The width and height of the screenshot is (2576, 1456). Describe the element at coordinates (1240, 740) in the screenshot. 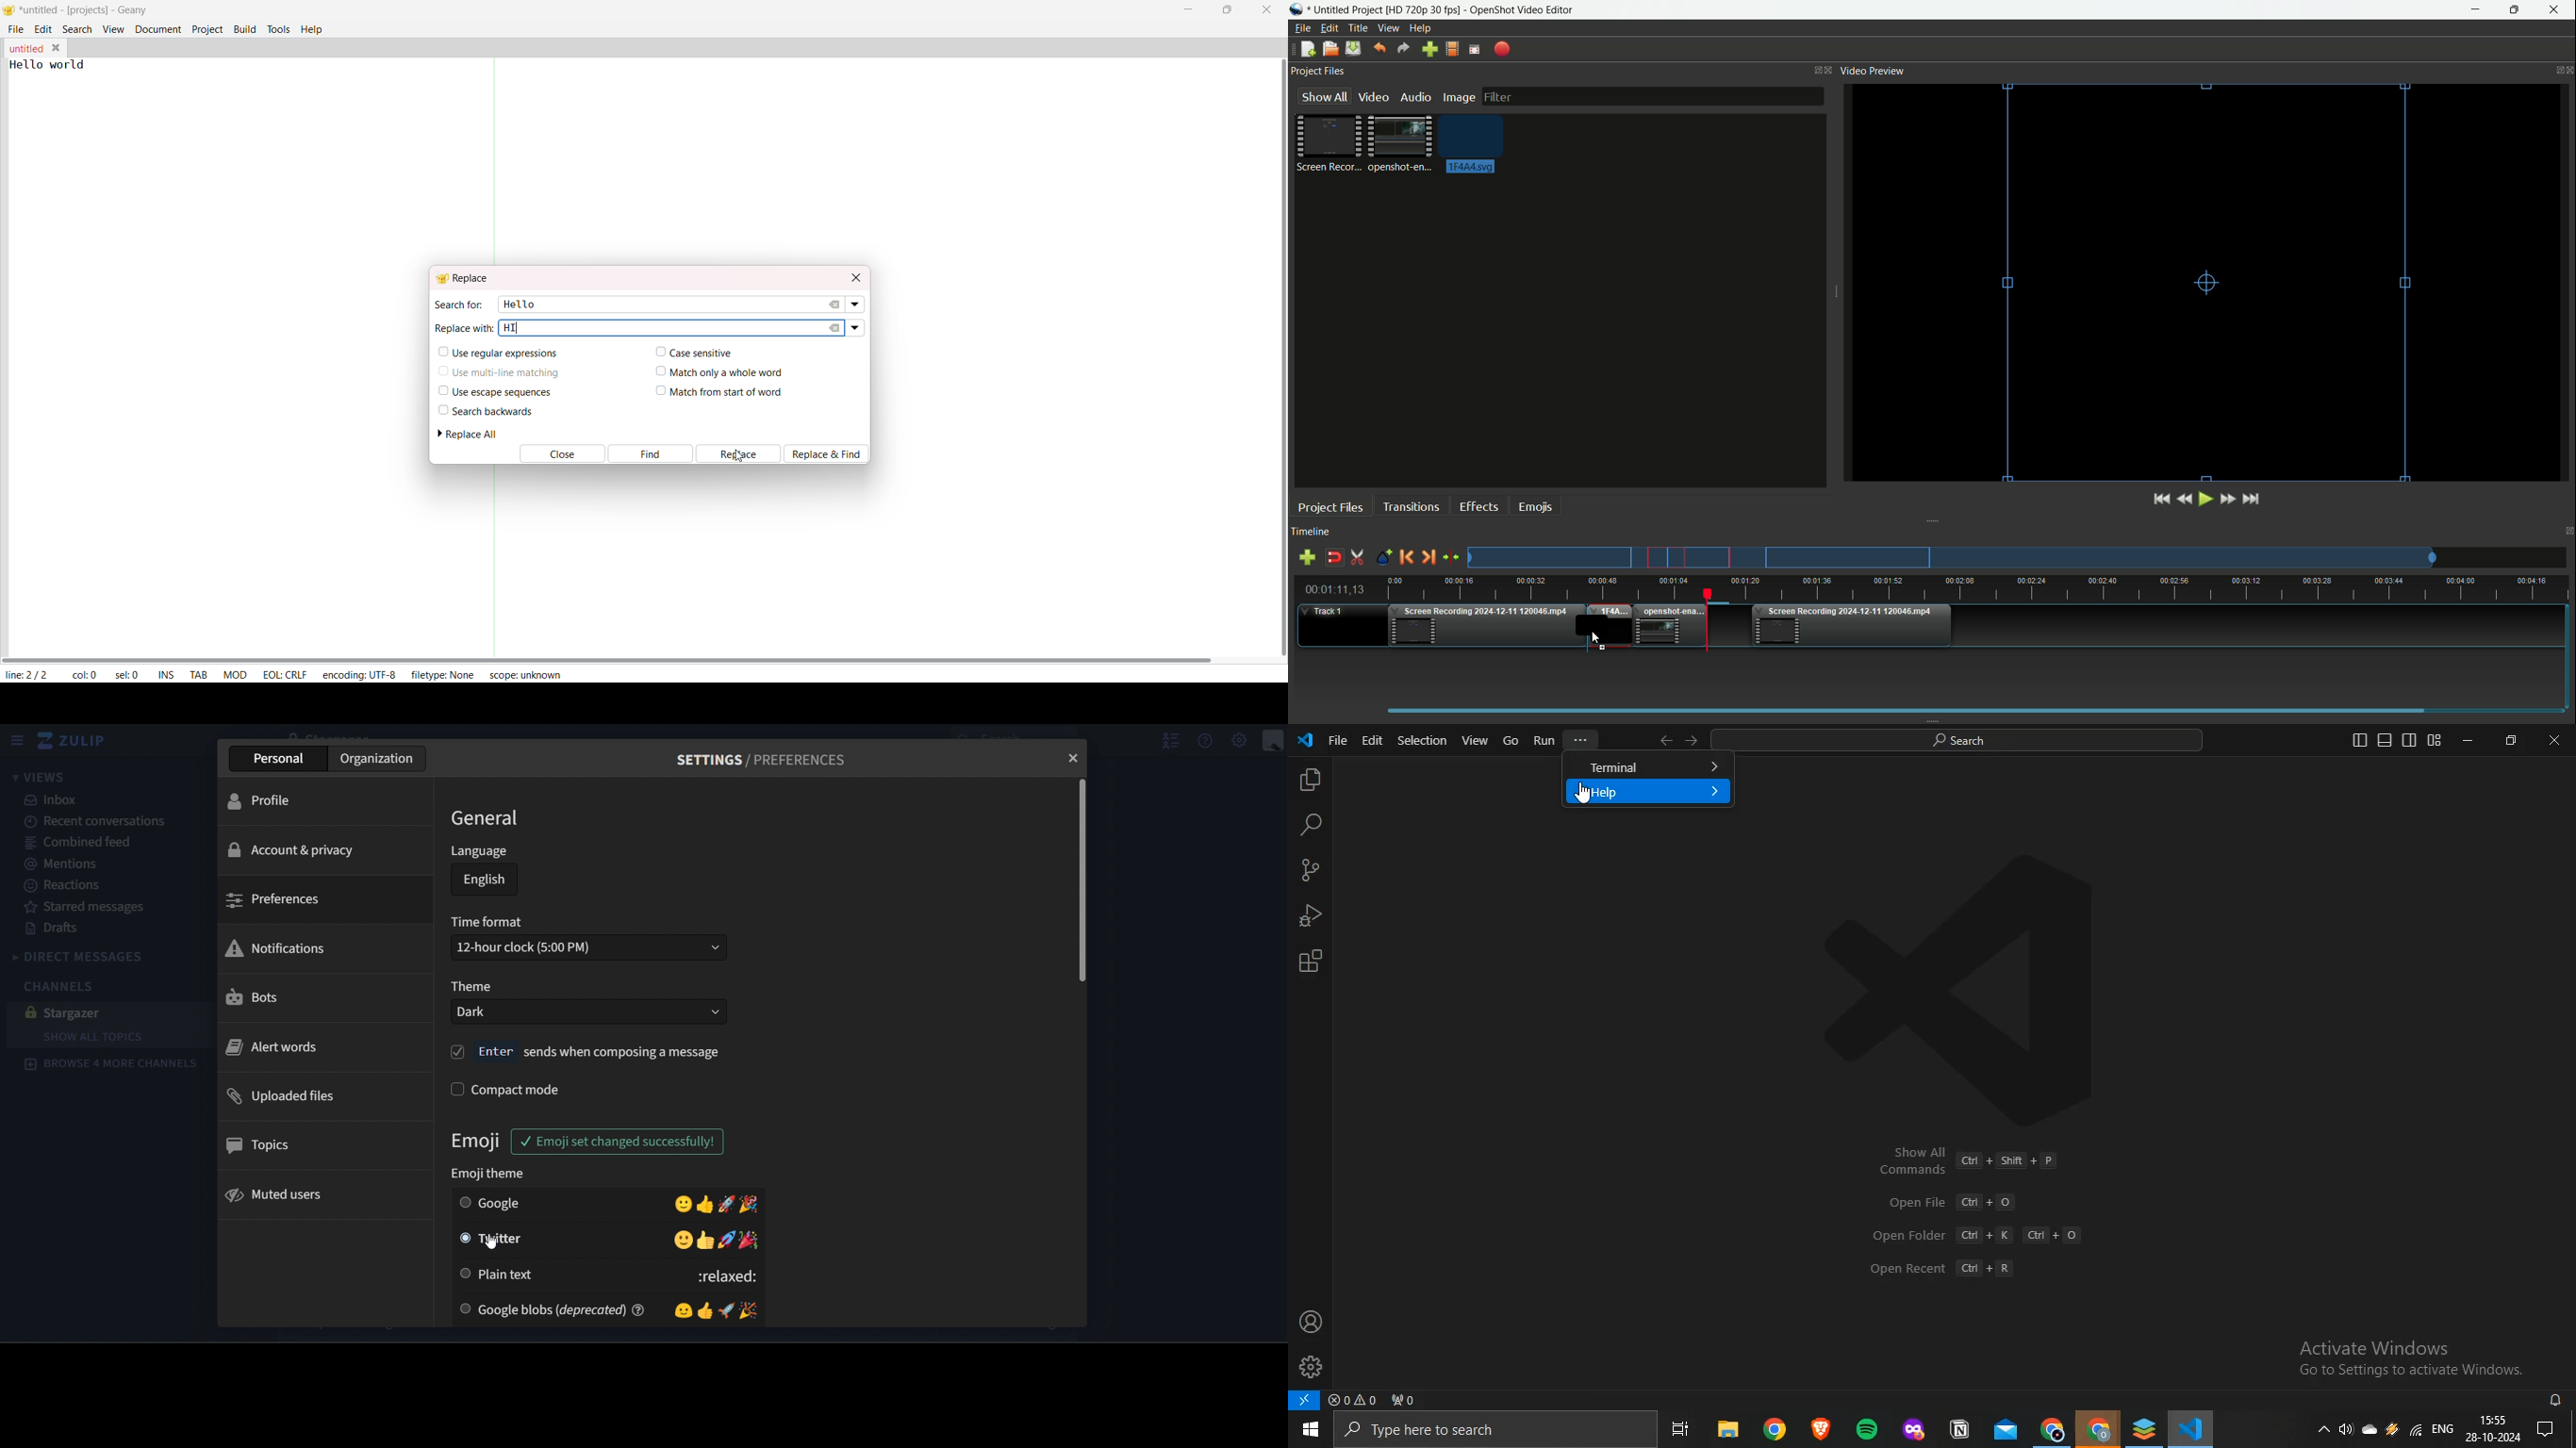

I see `main menu` at that location.